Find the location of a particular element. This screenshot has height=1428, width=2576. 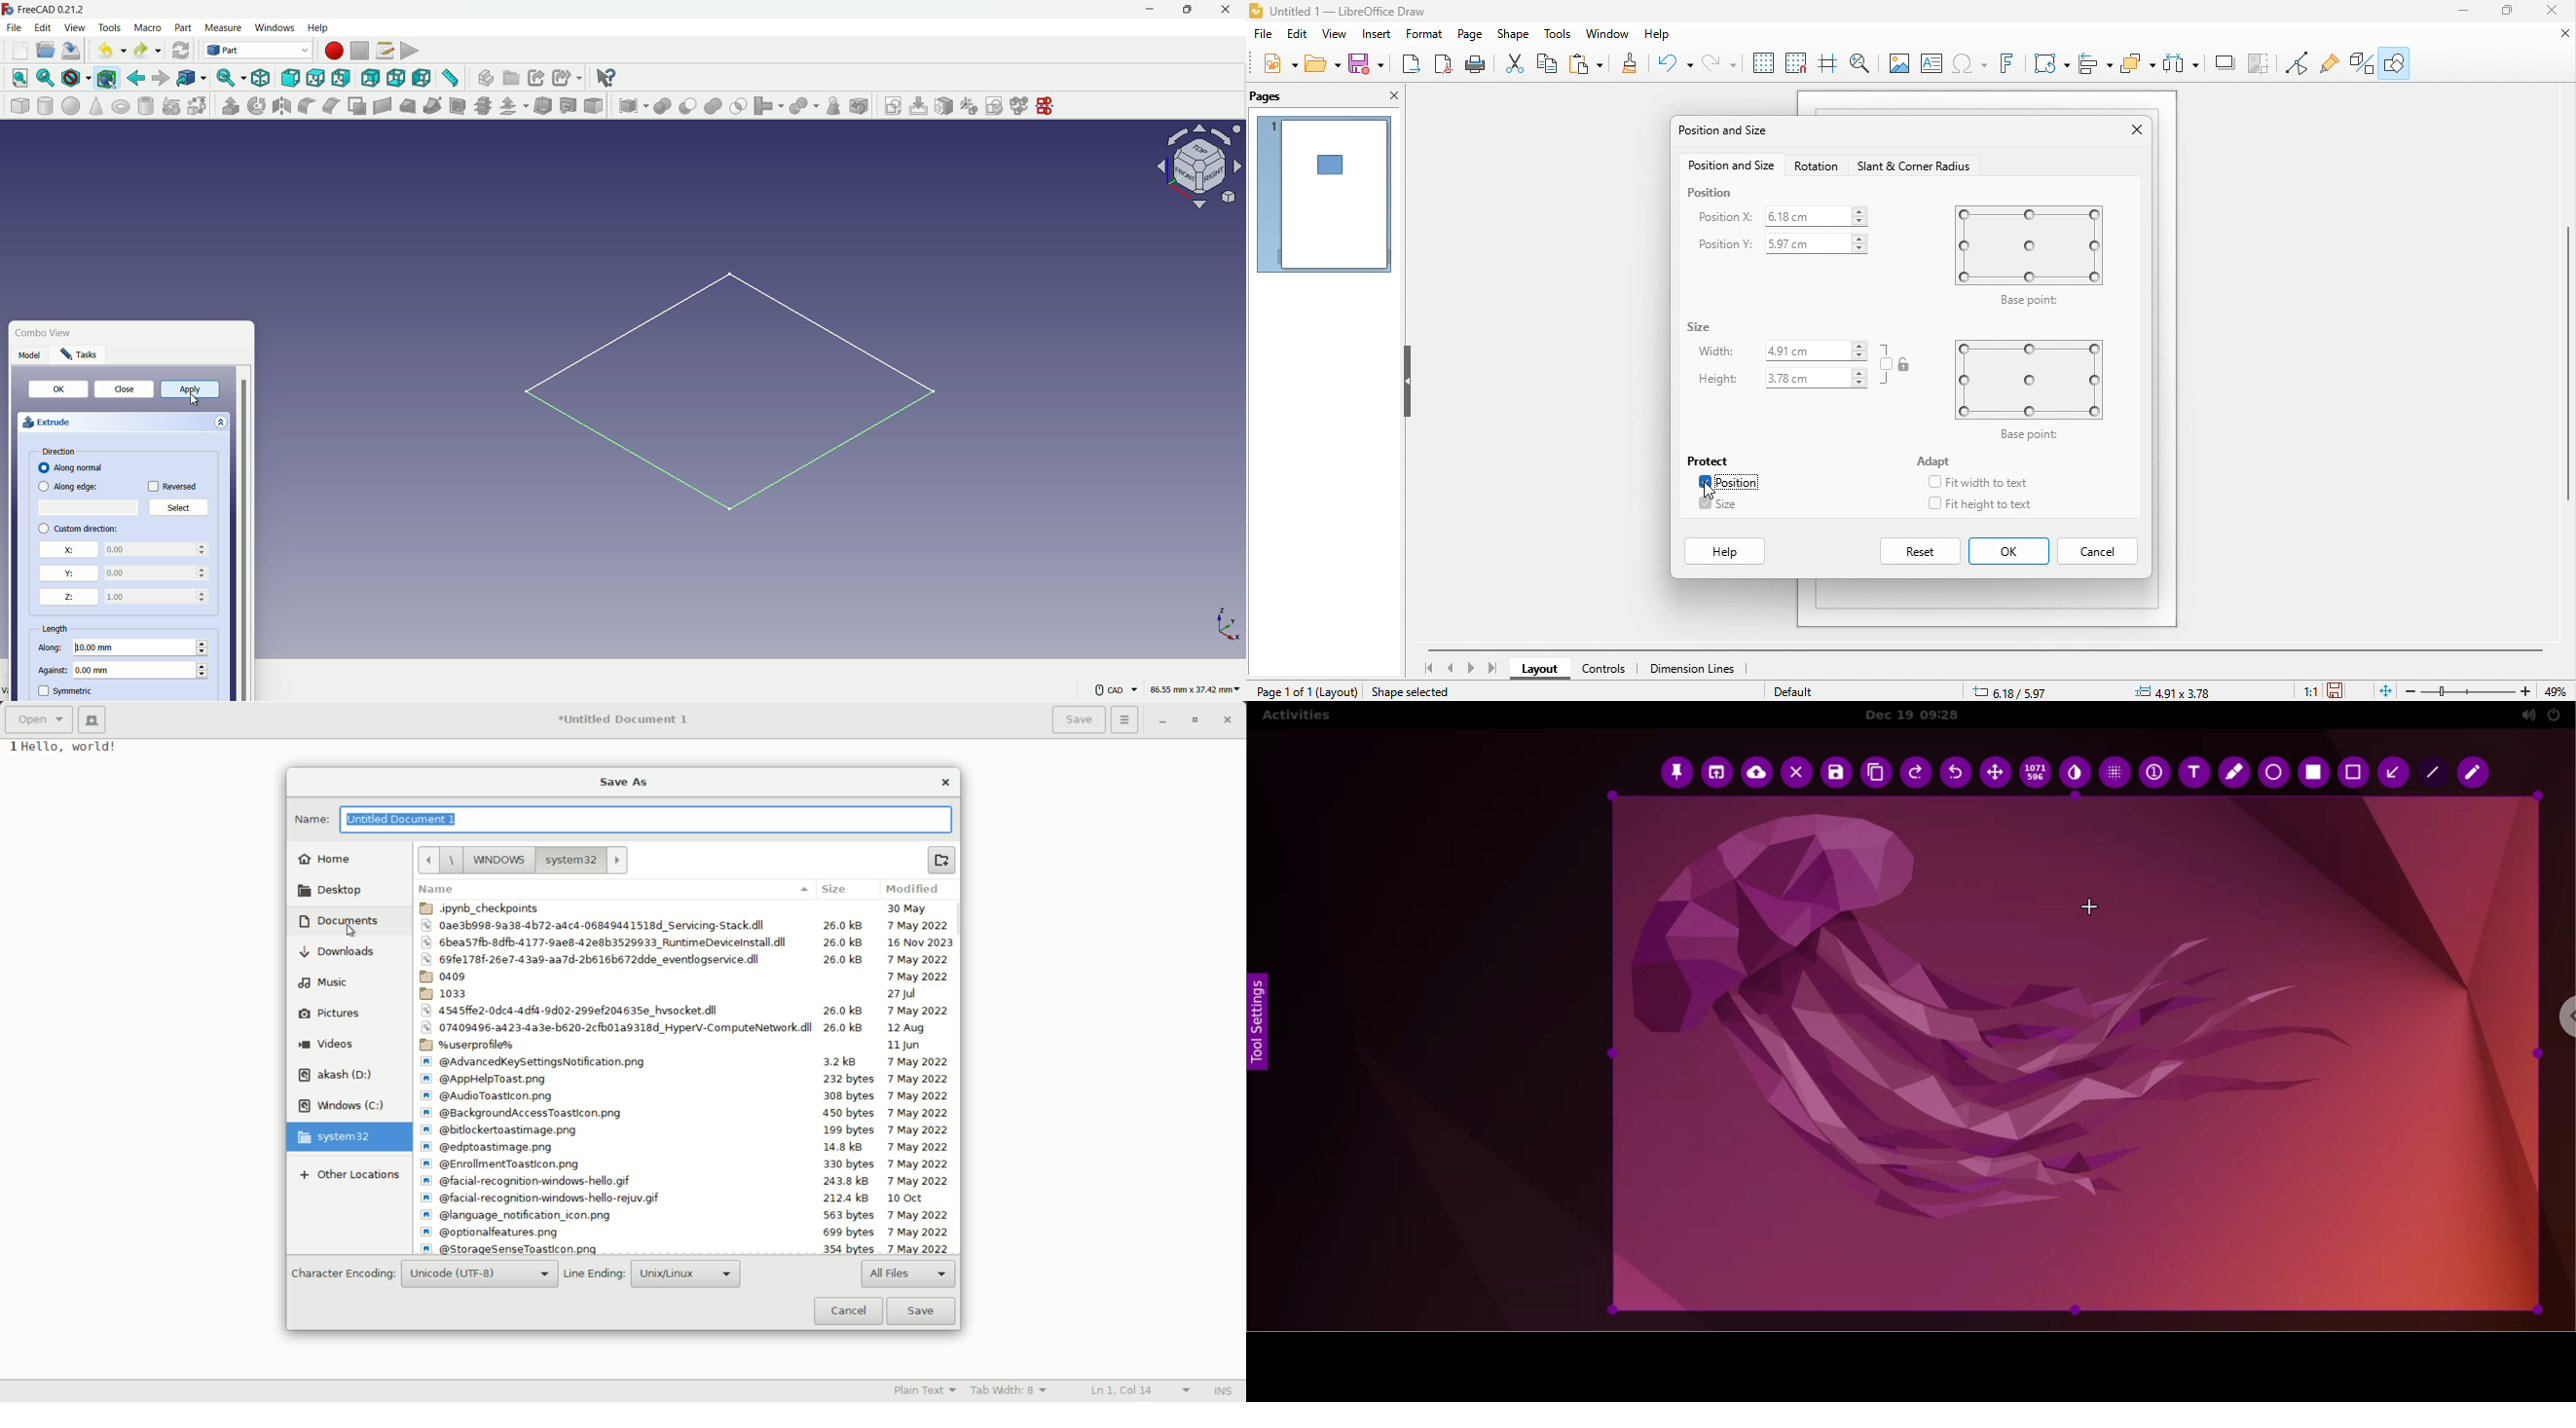

export directly as pdf is located at coordinates (1440, 64).